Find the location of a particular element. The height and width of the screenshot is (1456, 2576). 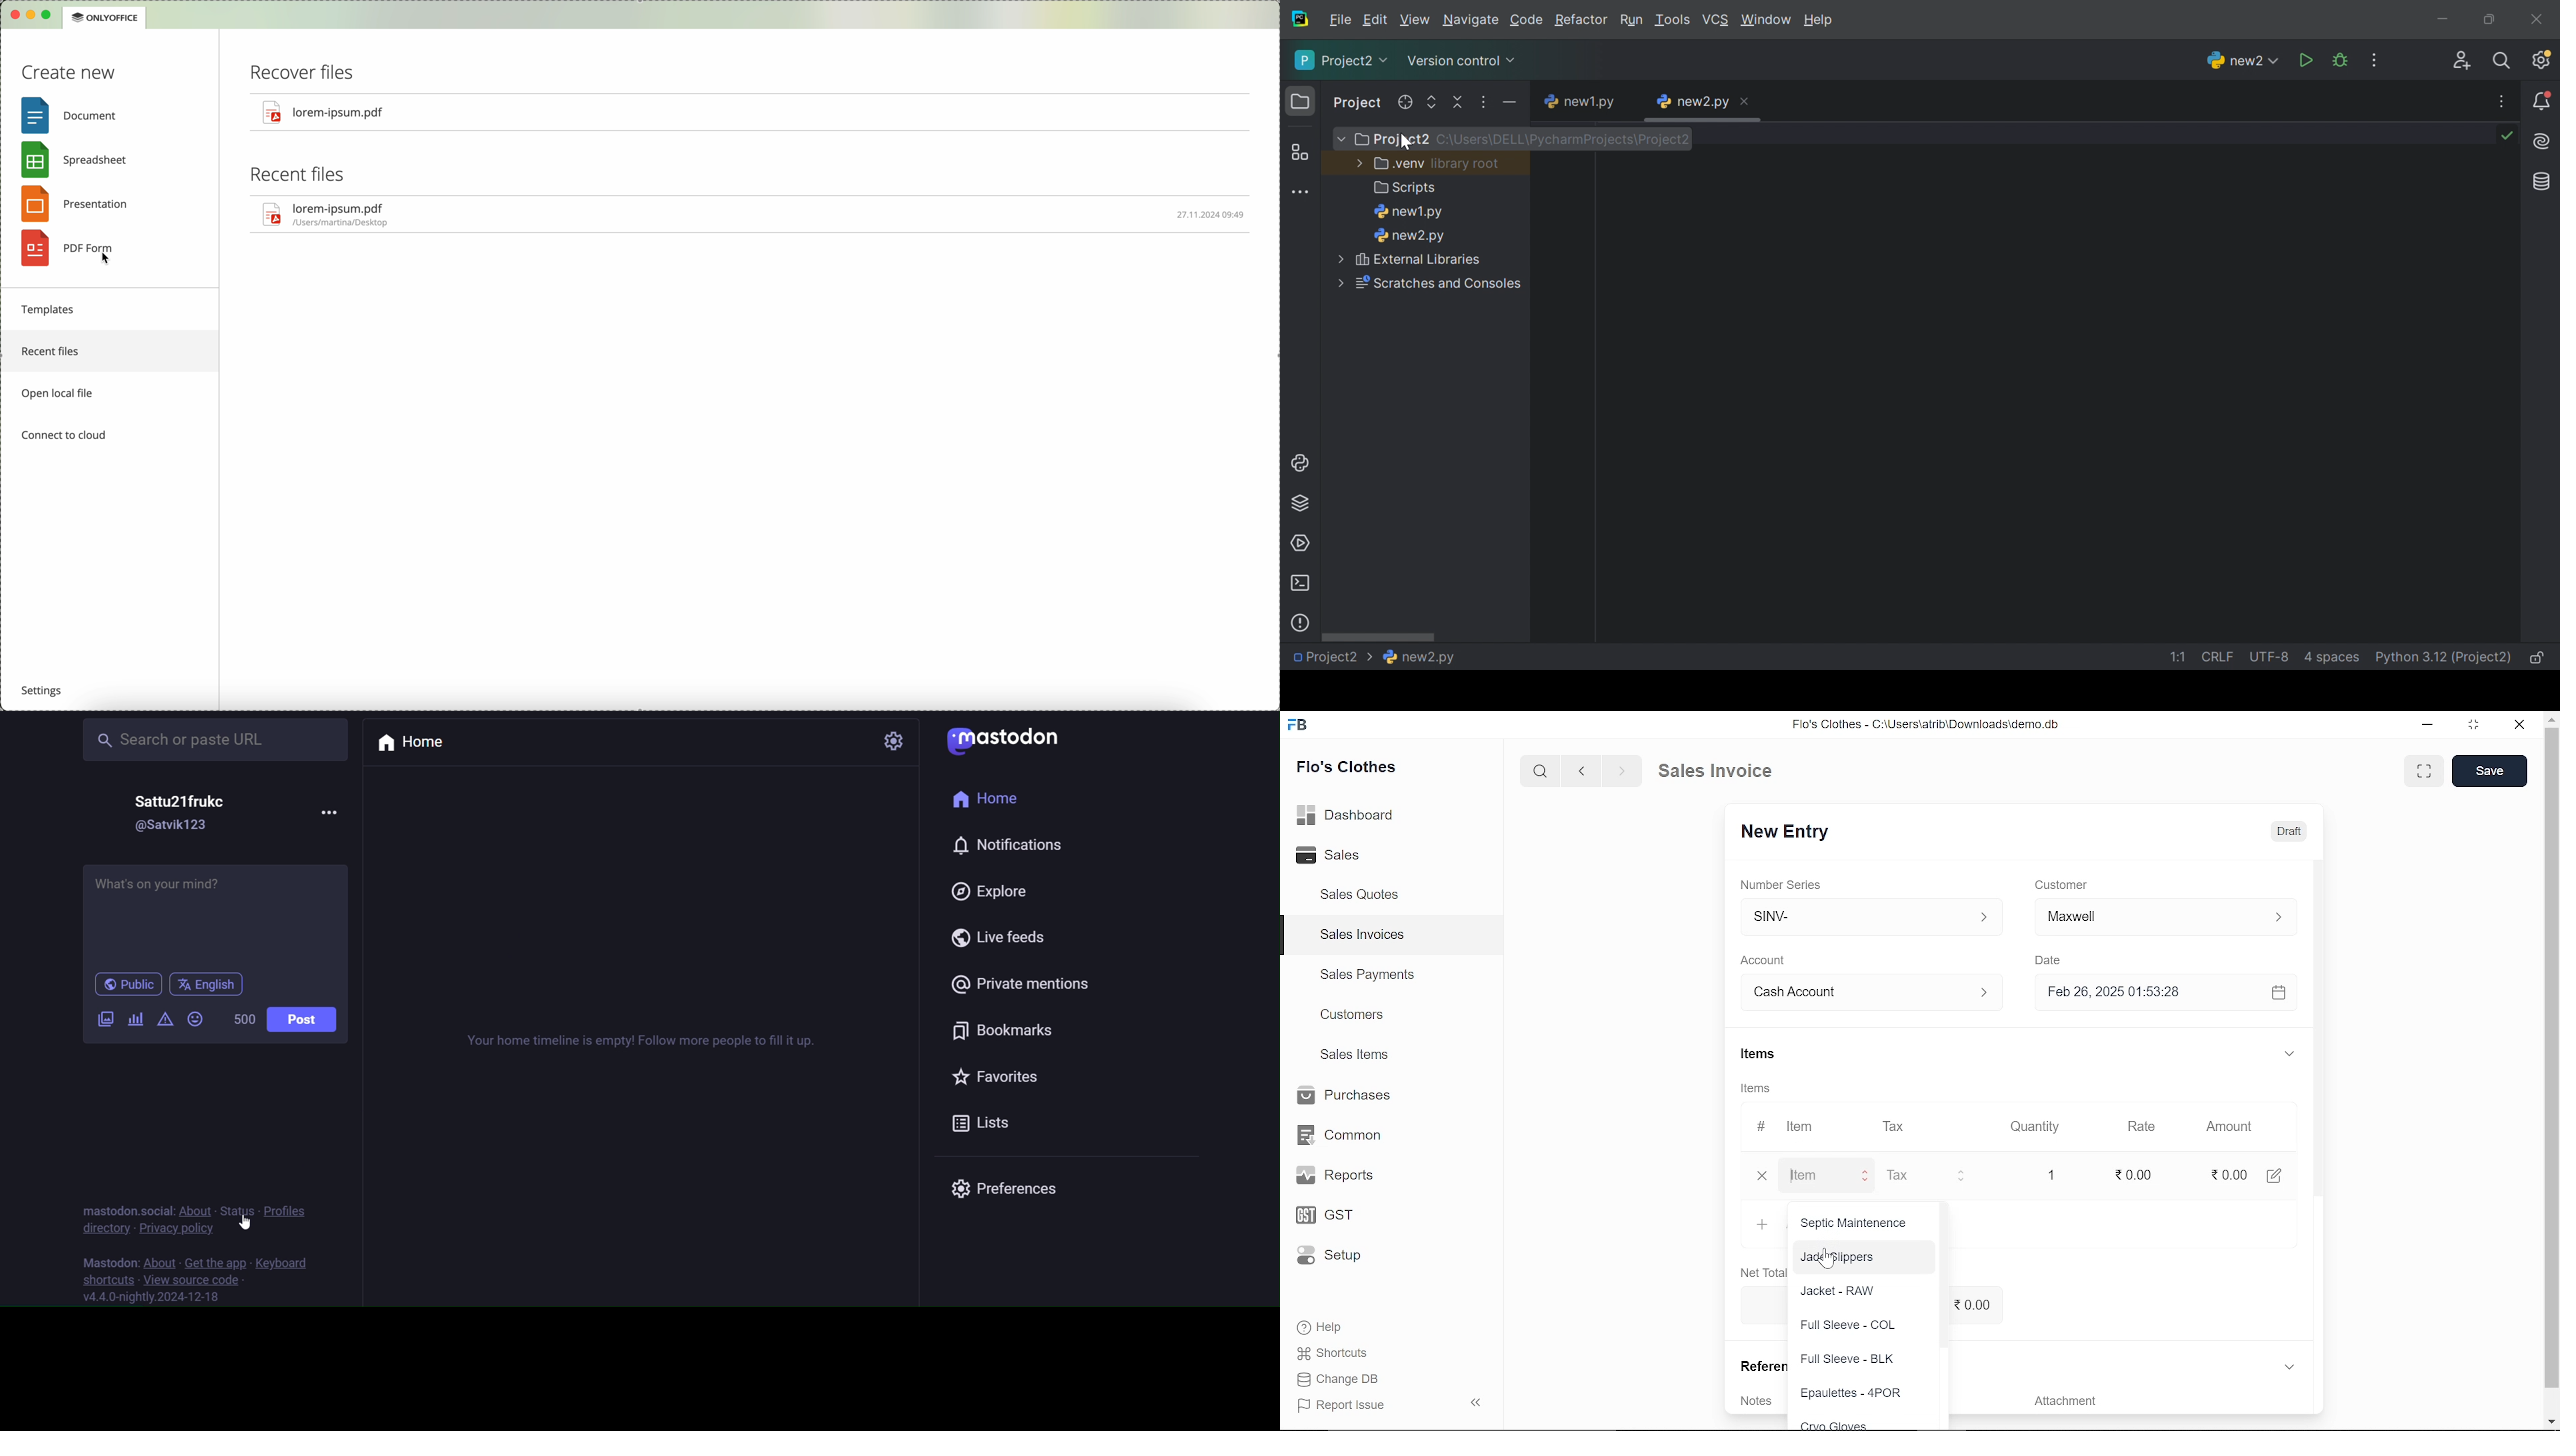

Username is located at coordinates (190, 801).